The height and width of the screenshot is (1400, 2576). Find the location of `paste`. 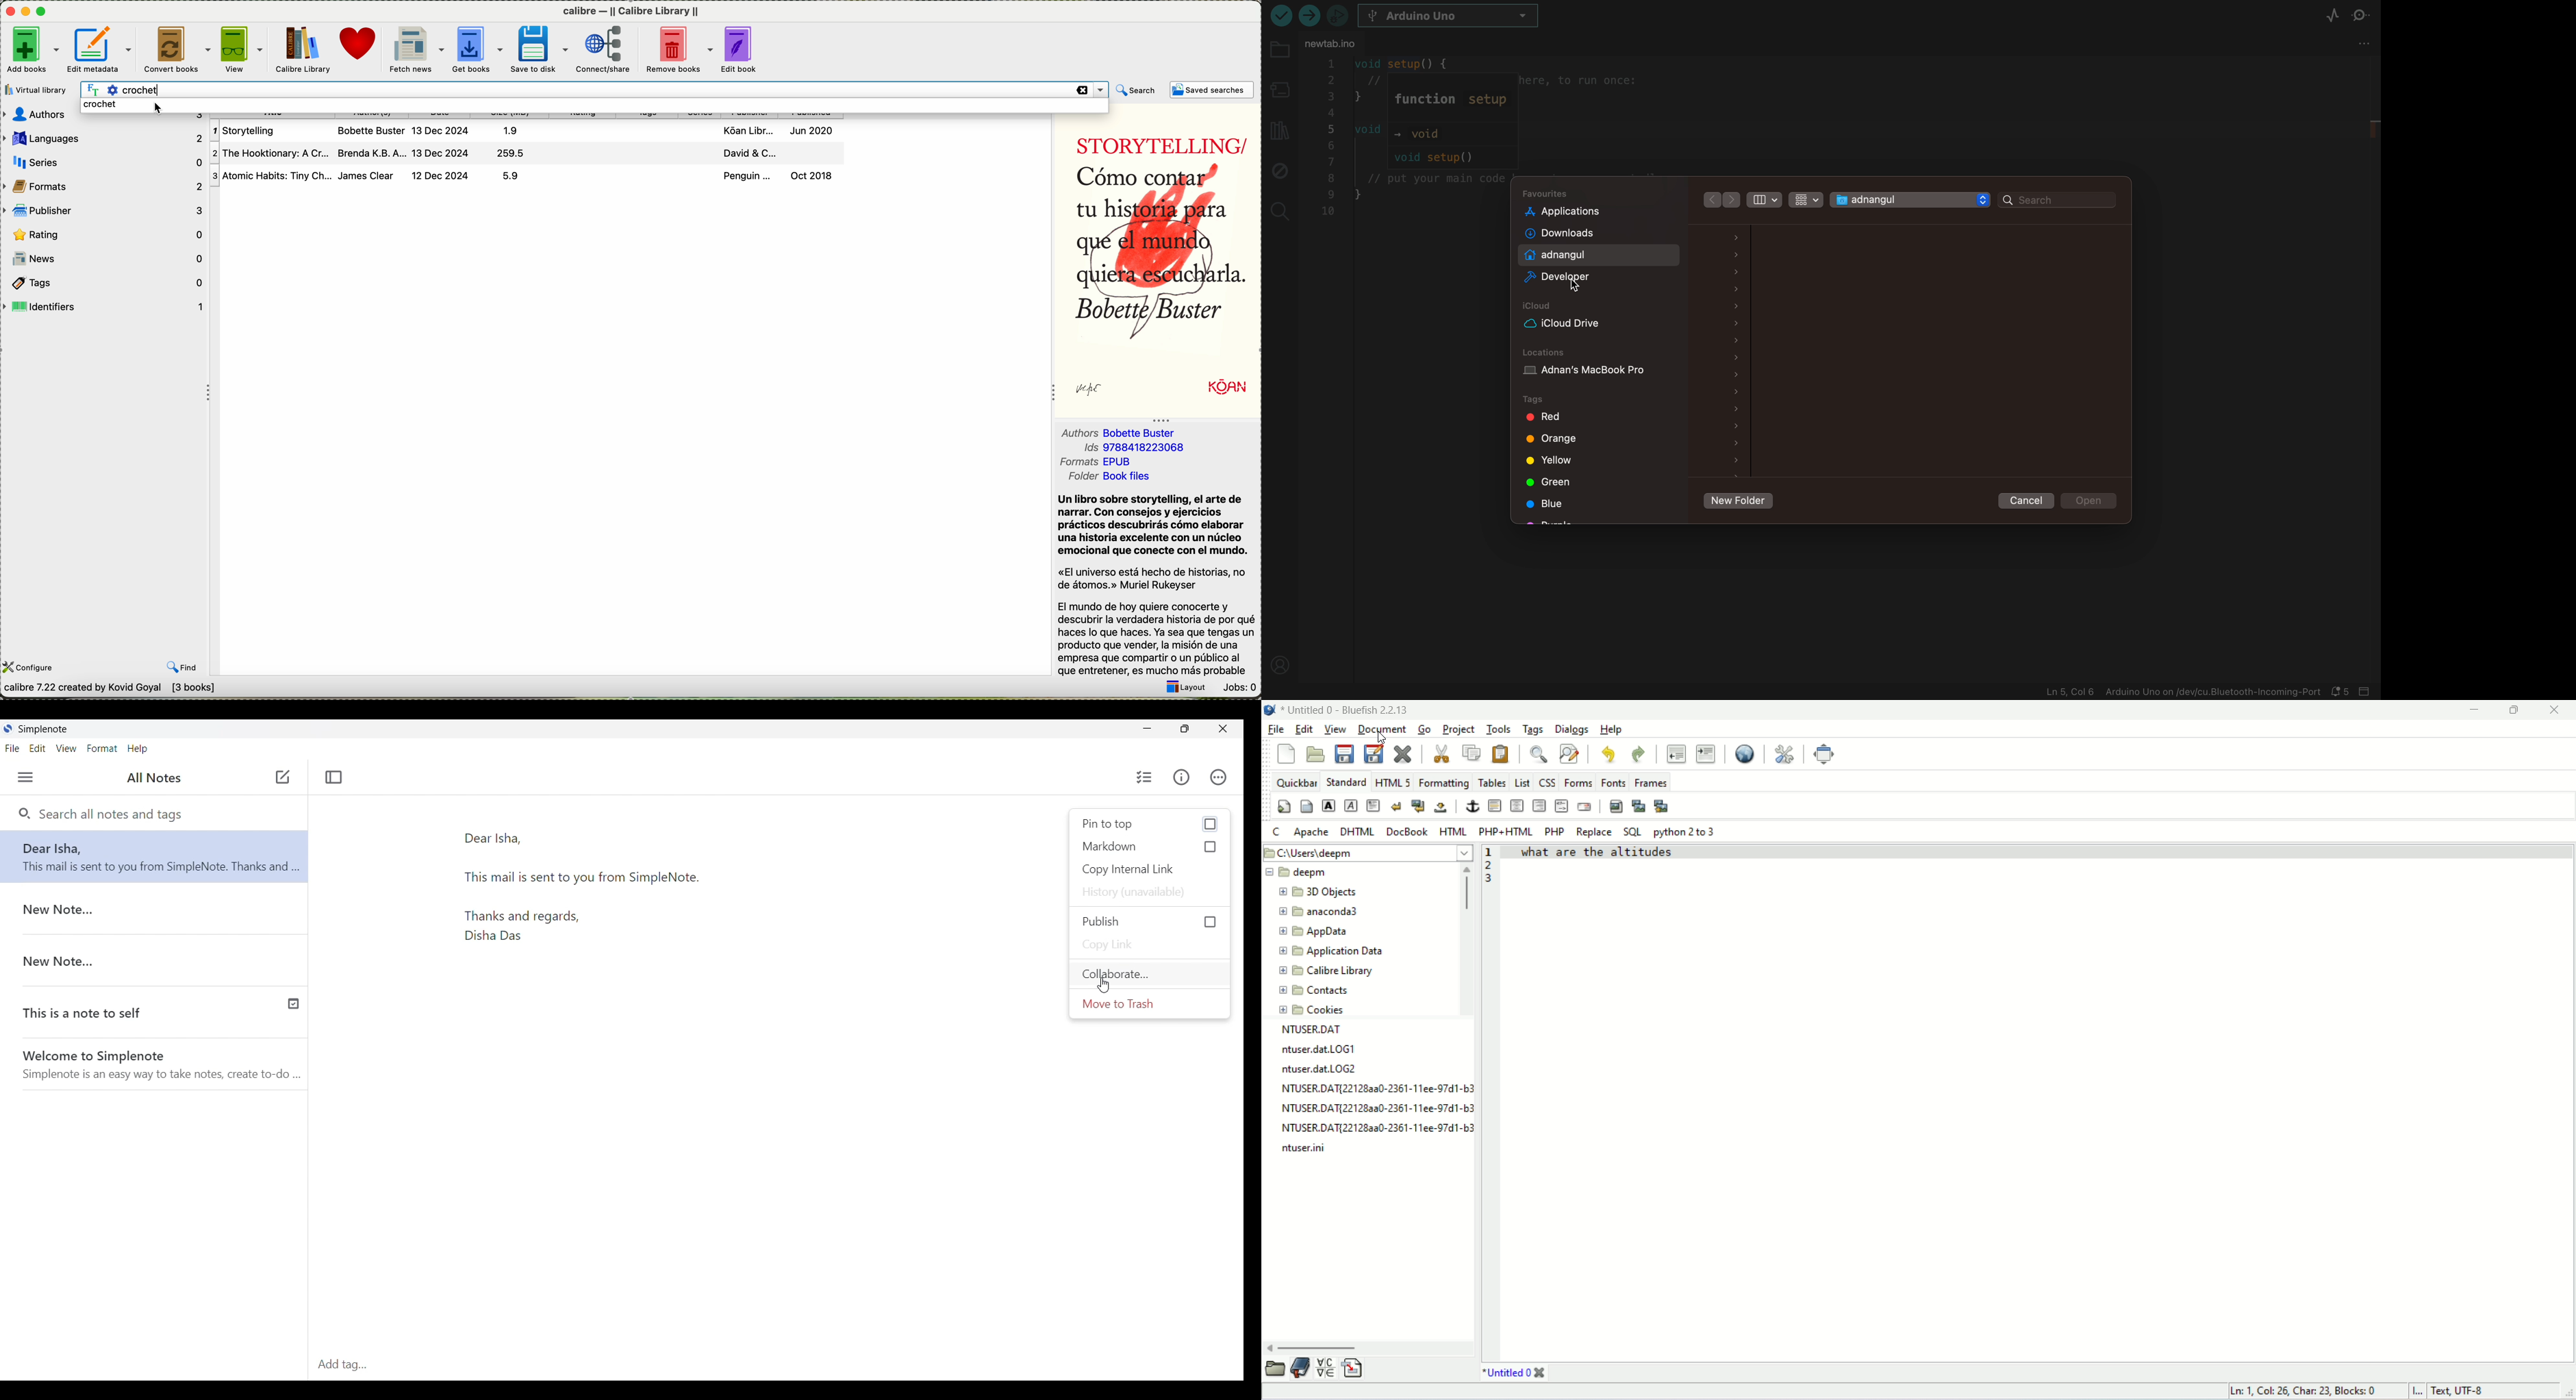

paste is located at coordinates (1498, 753).